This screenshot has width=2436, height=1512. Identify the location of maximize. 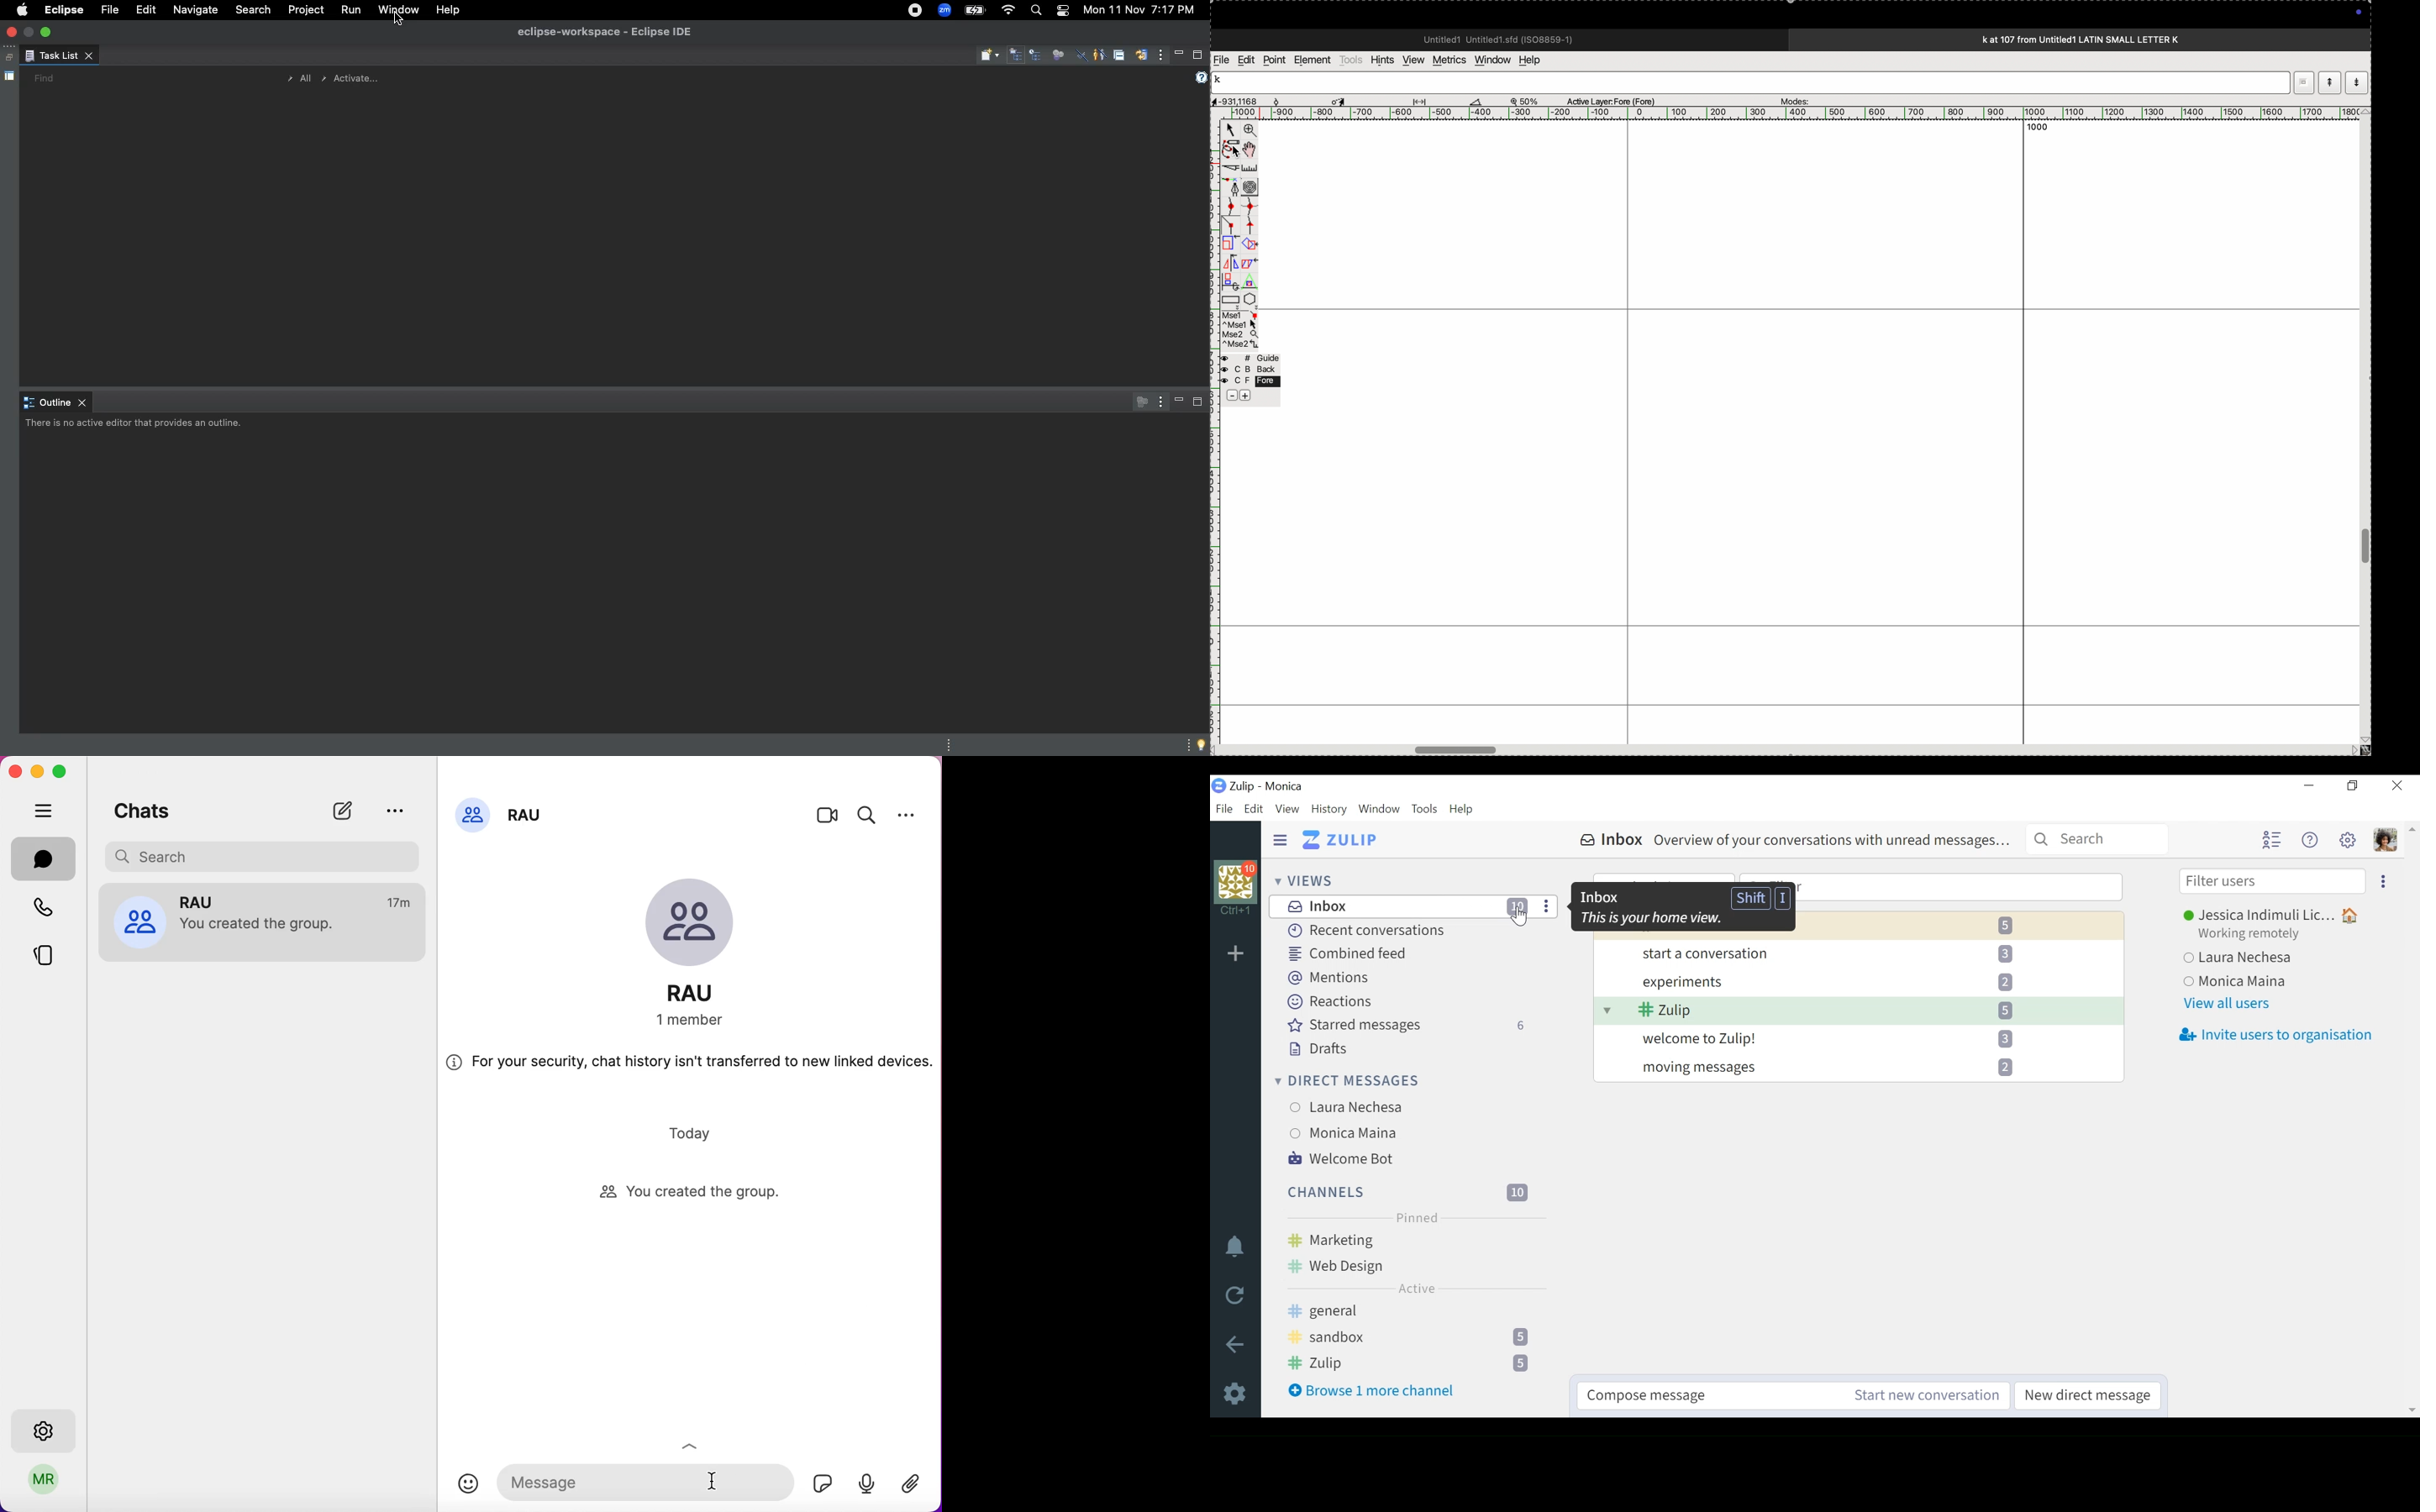
(48, 31).